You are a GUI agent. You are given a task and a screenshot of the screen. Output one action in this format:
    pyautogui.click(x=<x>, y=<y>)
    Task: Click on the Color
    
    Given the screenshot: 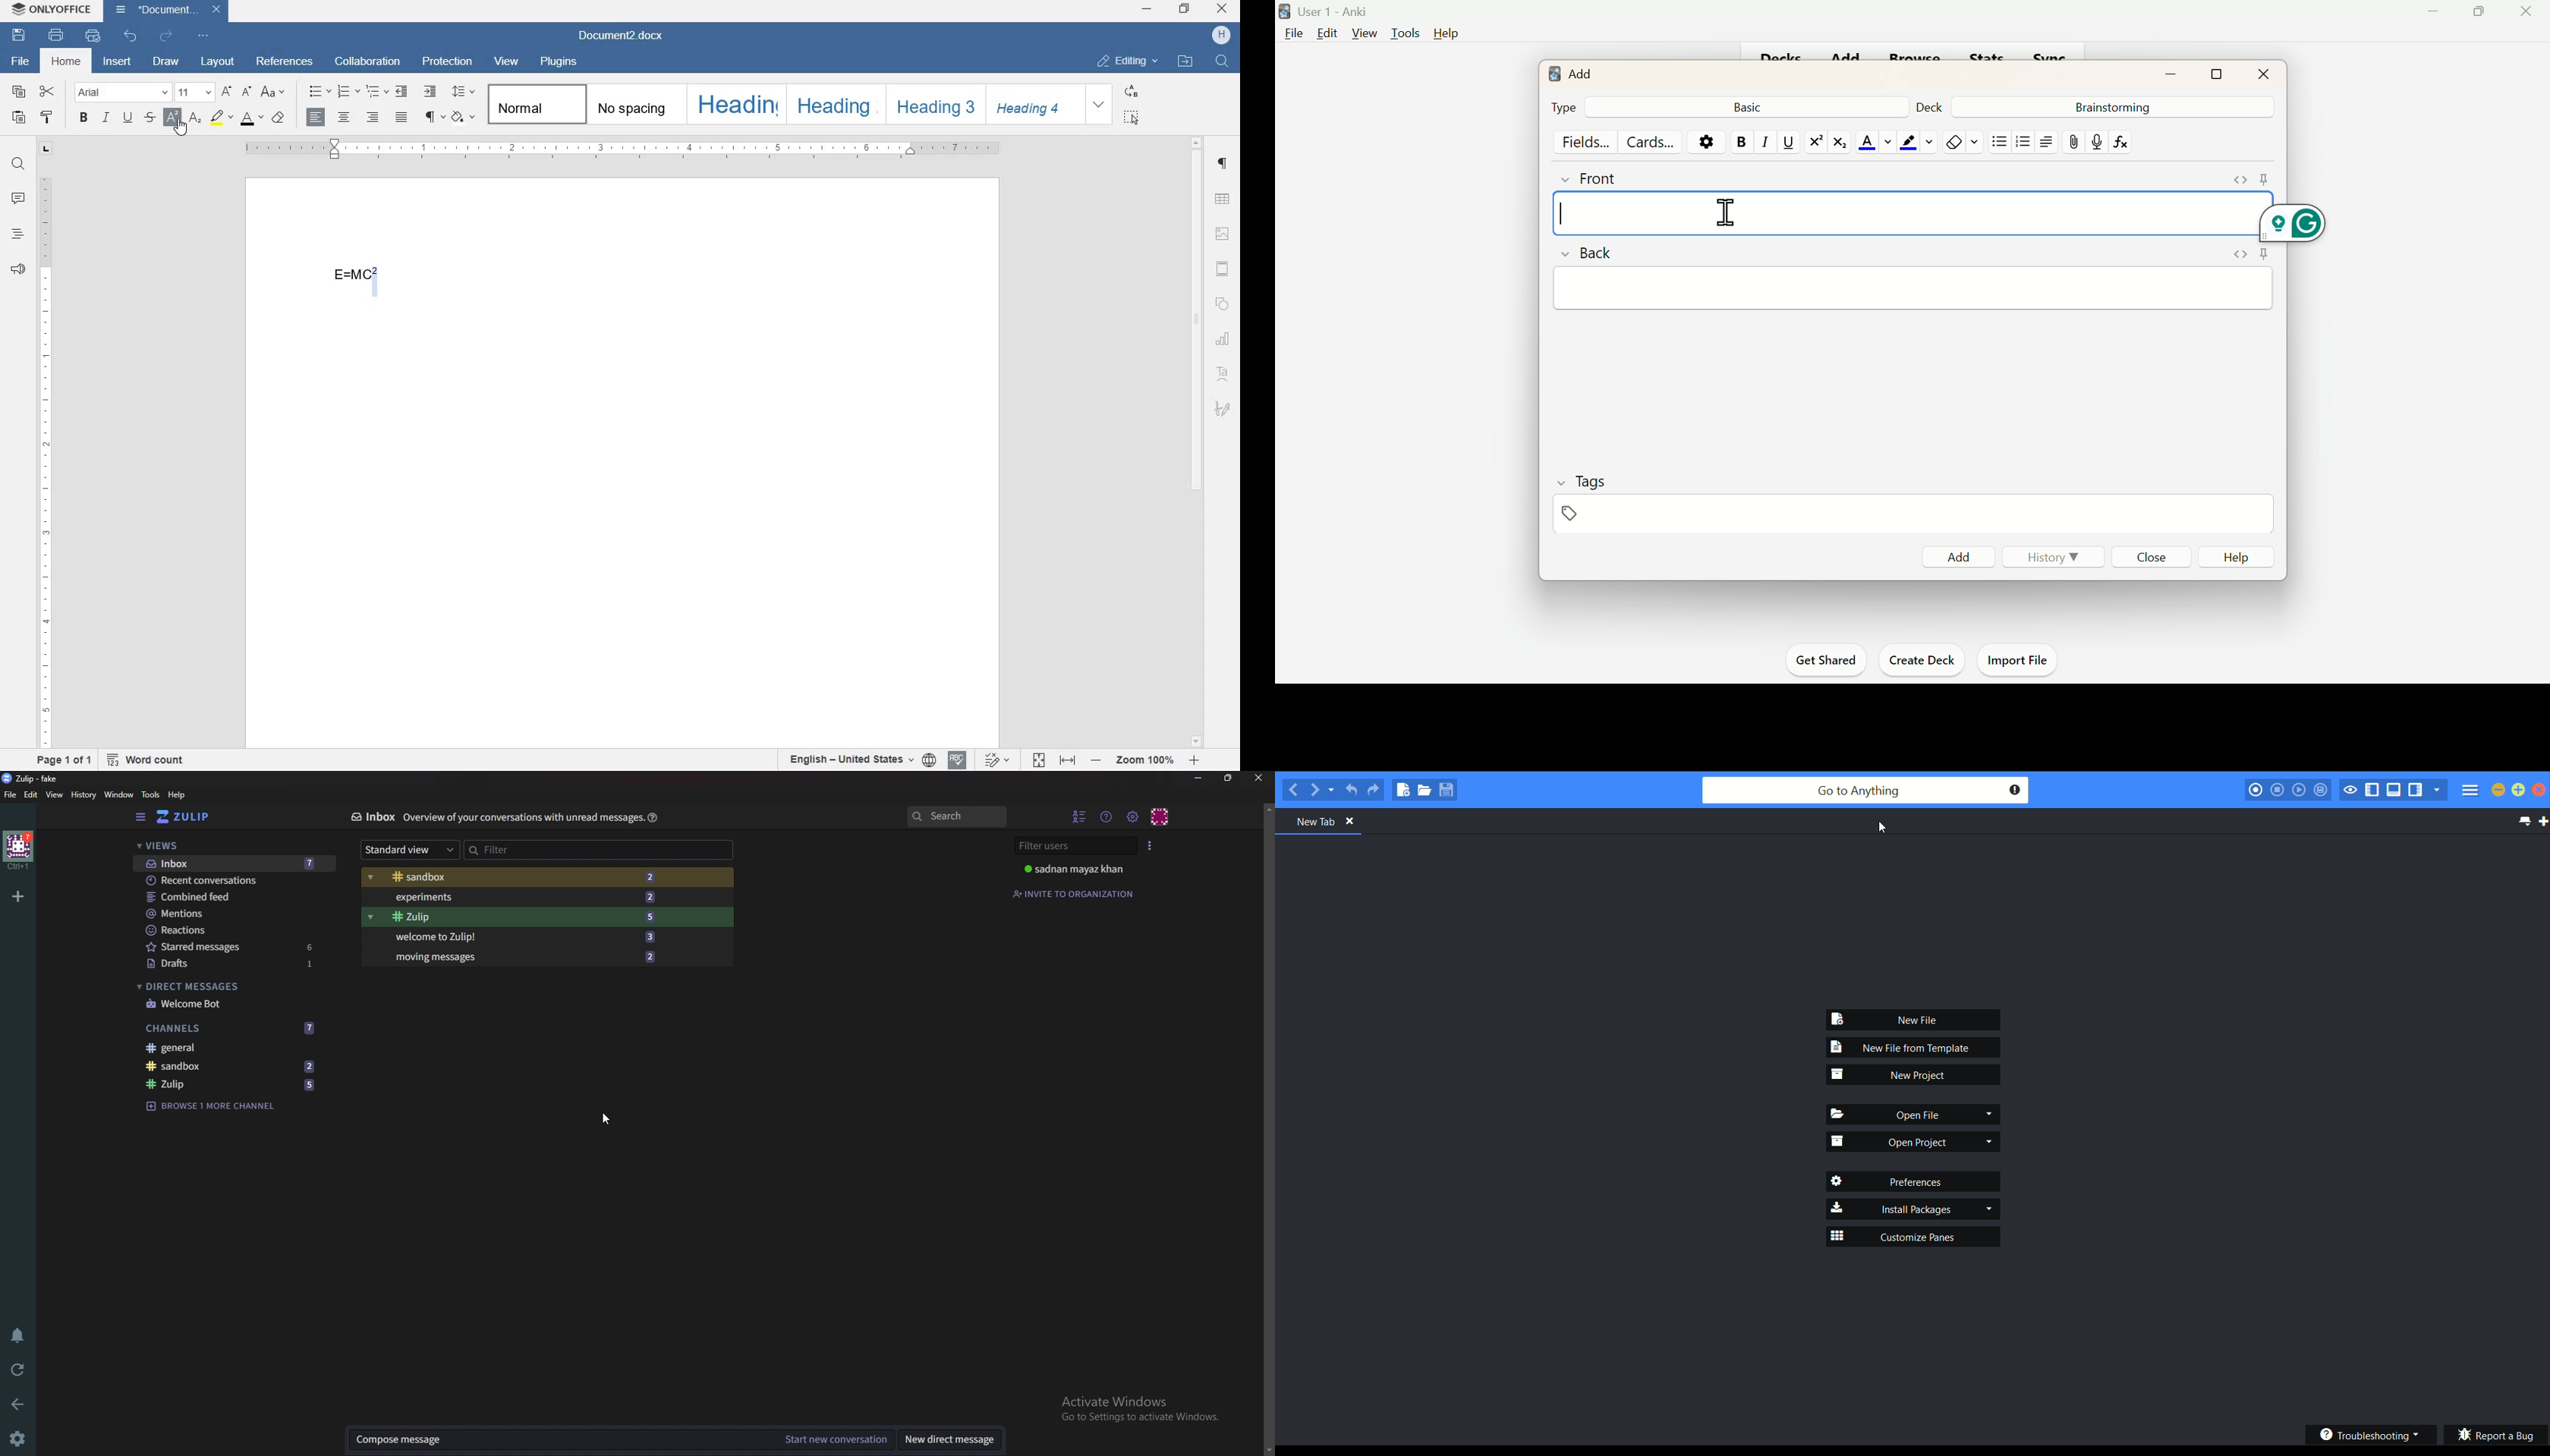 What is the action you would take?
    pyautogui.click(x=1916, y=141)
    